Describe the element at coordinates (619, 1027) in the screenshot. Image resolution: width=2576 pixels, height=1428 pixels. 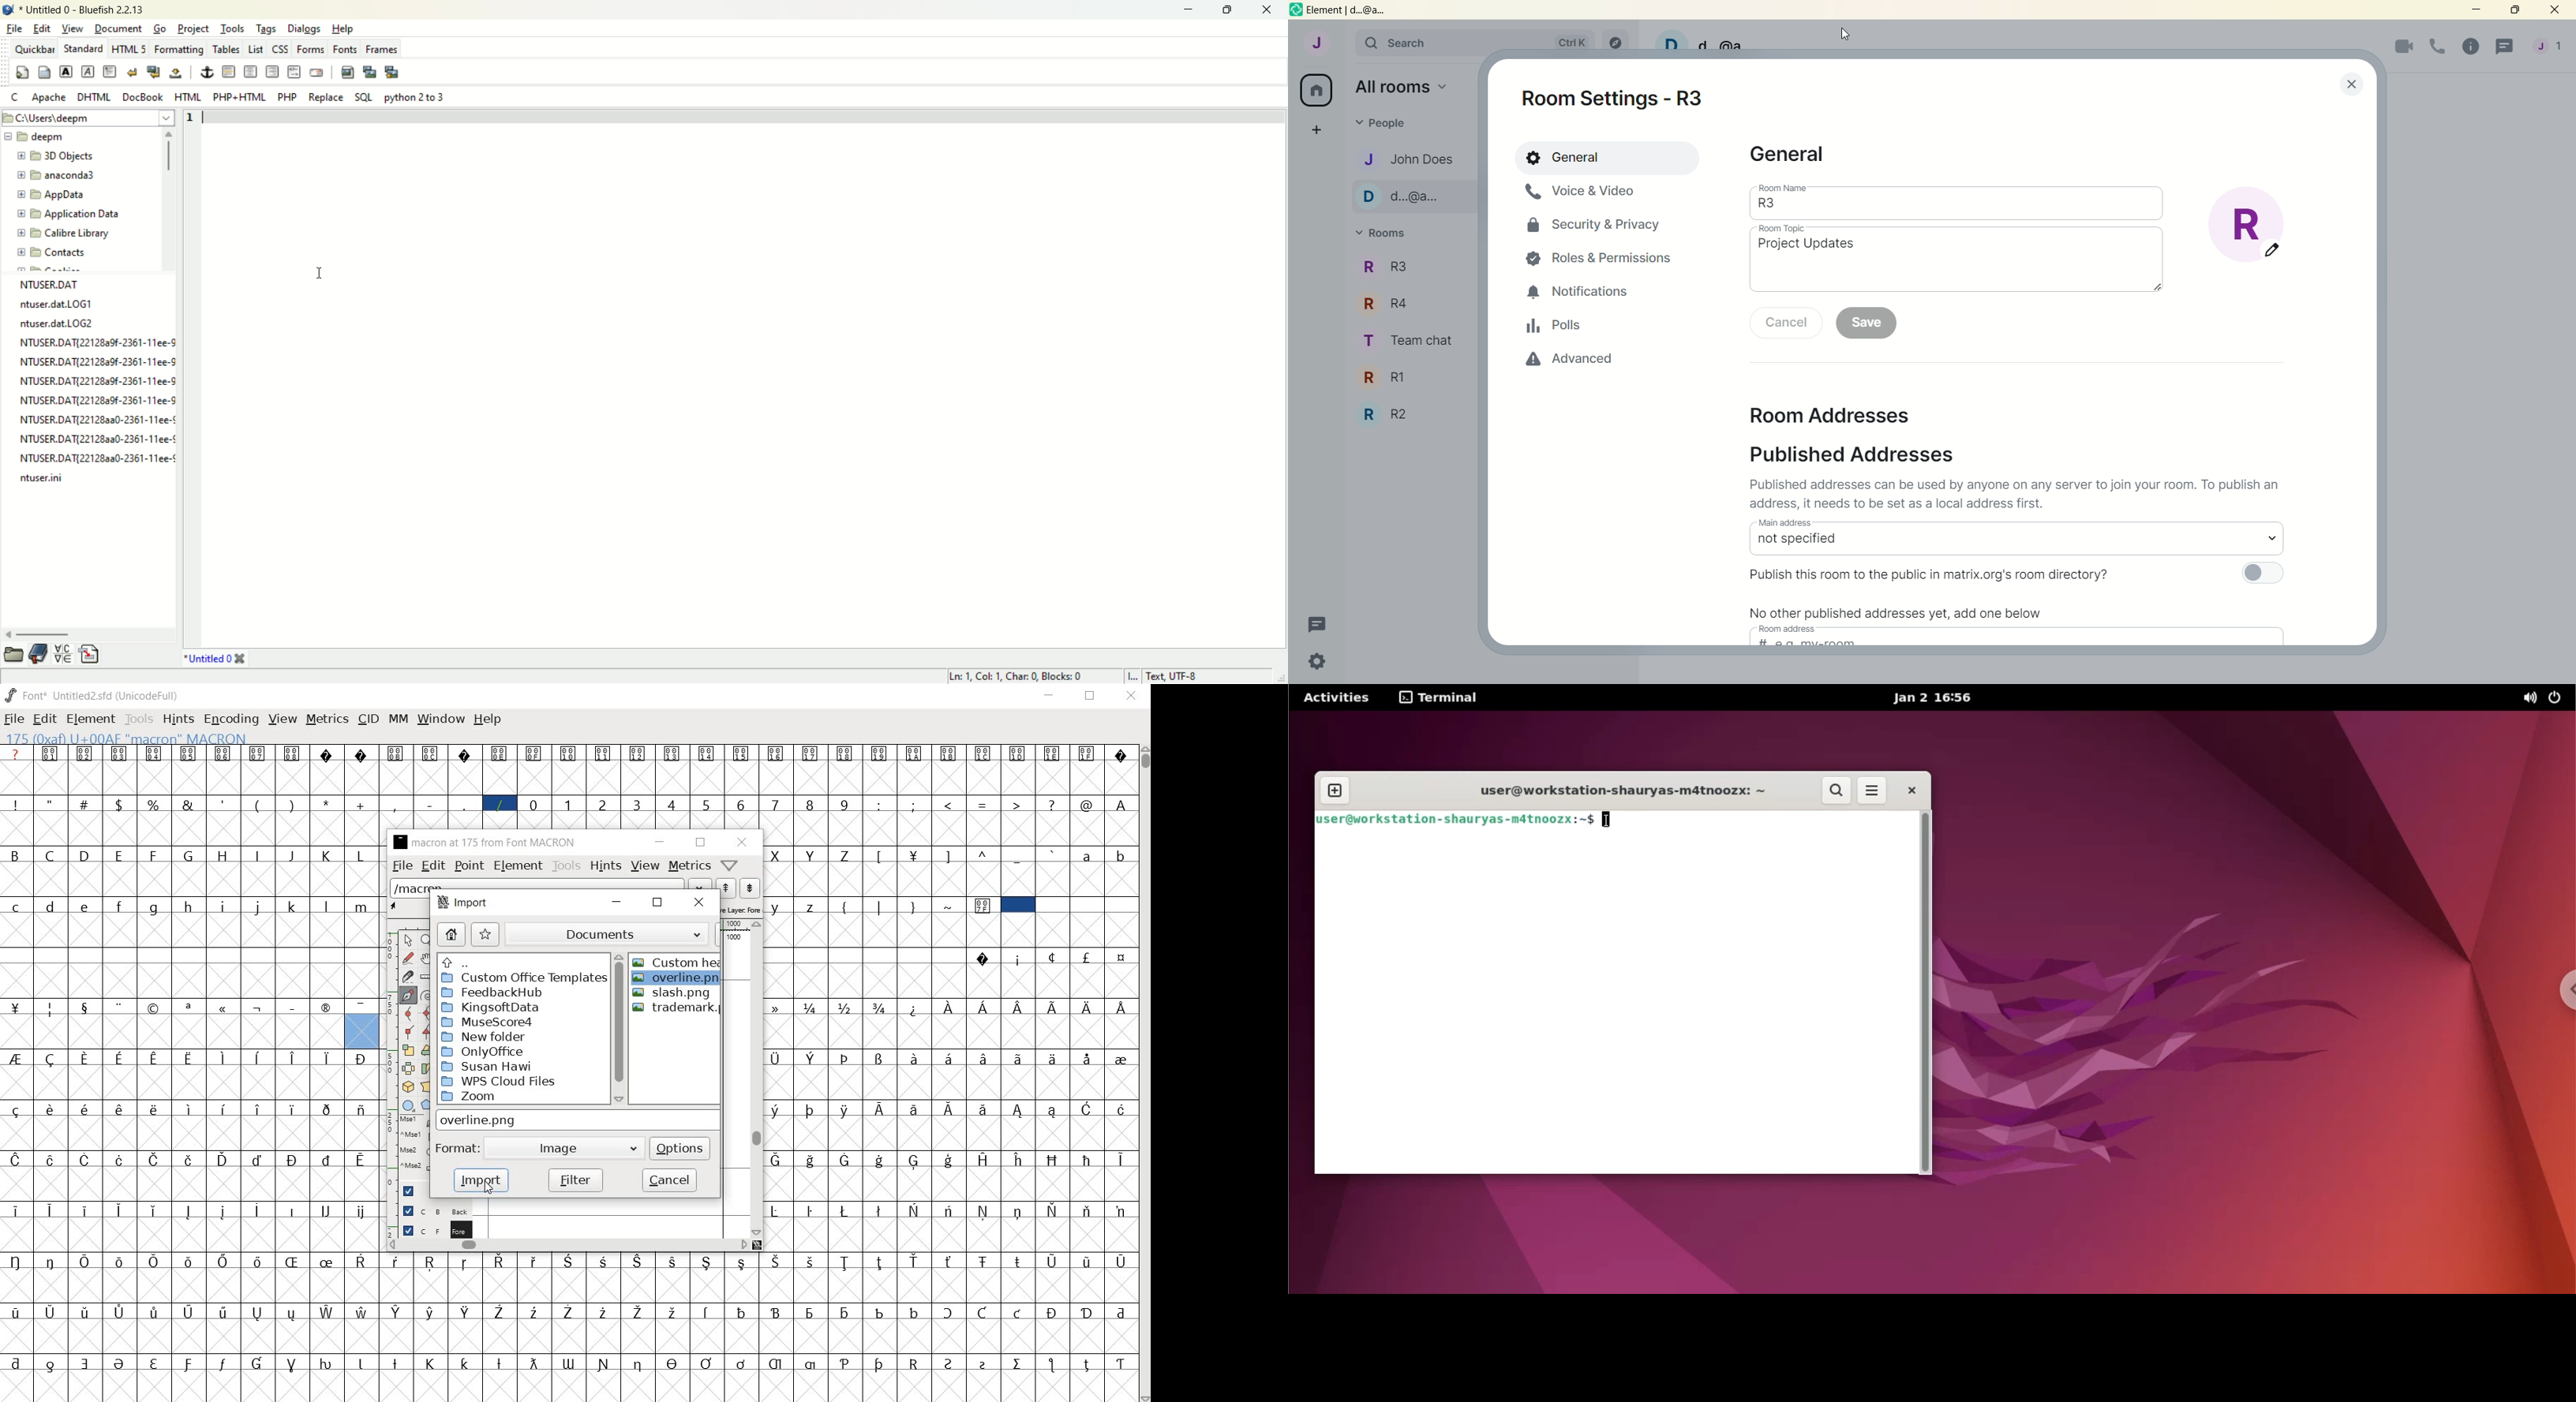
I see `scrollbar` at that location.